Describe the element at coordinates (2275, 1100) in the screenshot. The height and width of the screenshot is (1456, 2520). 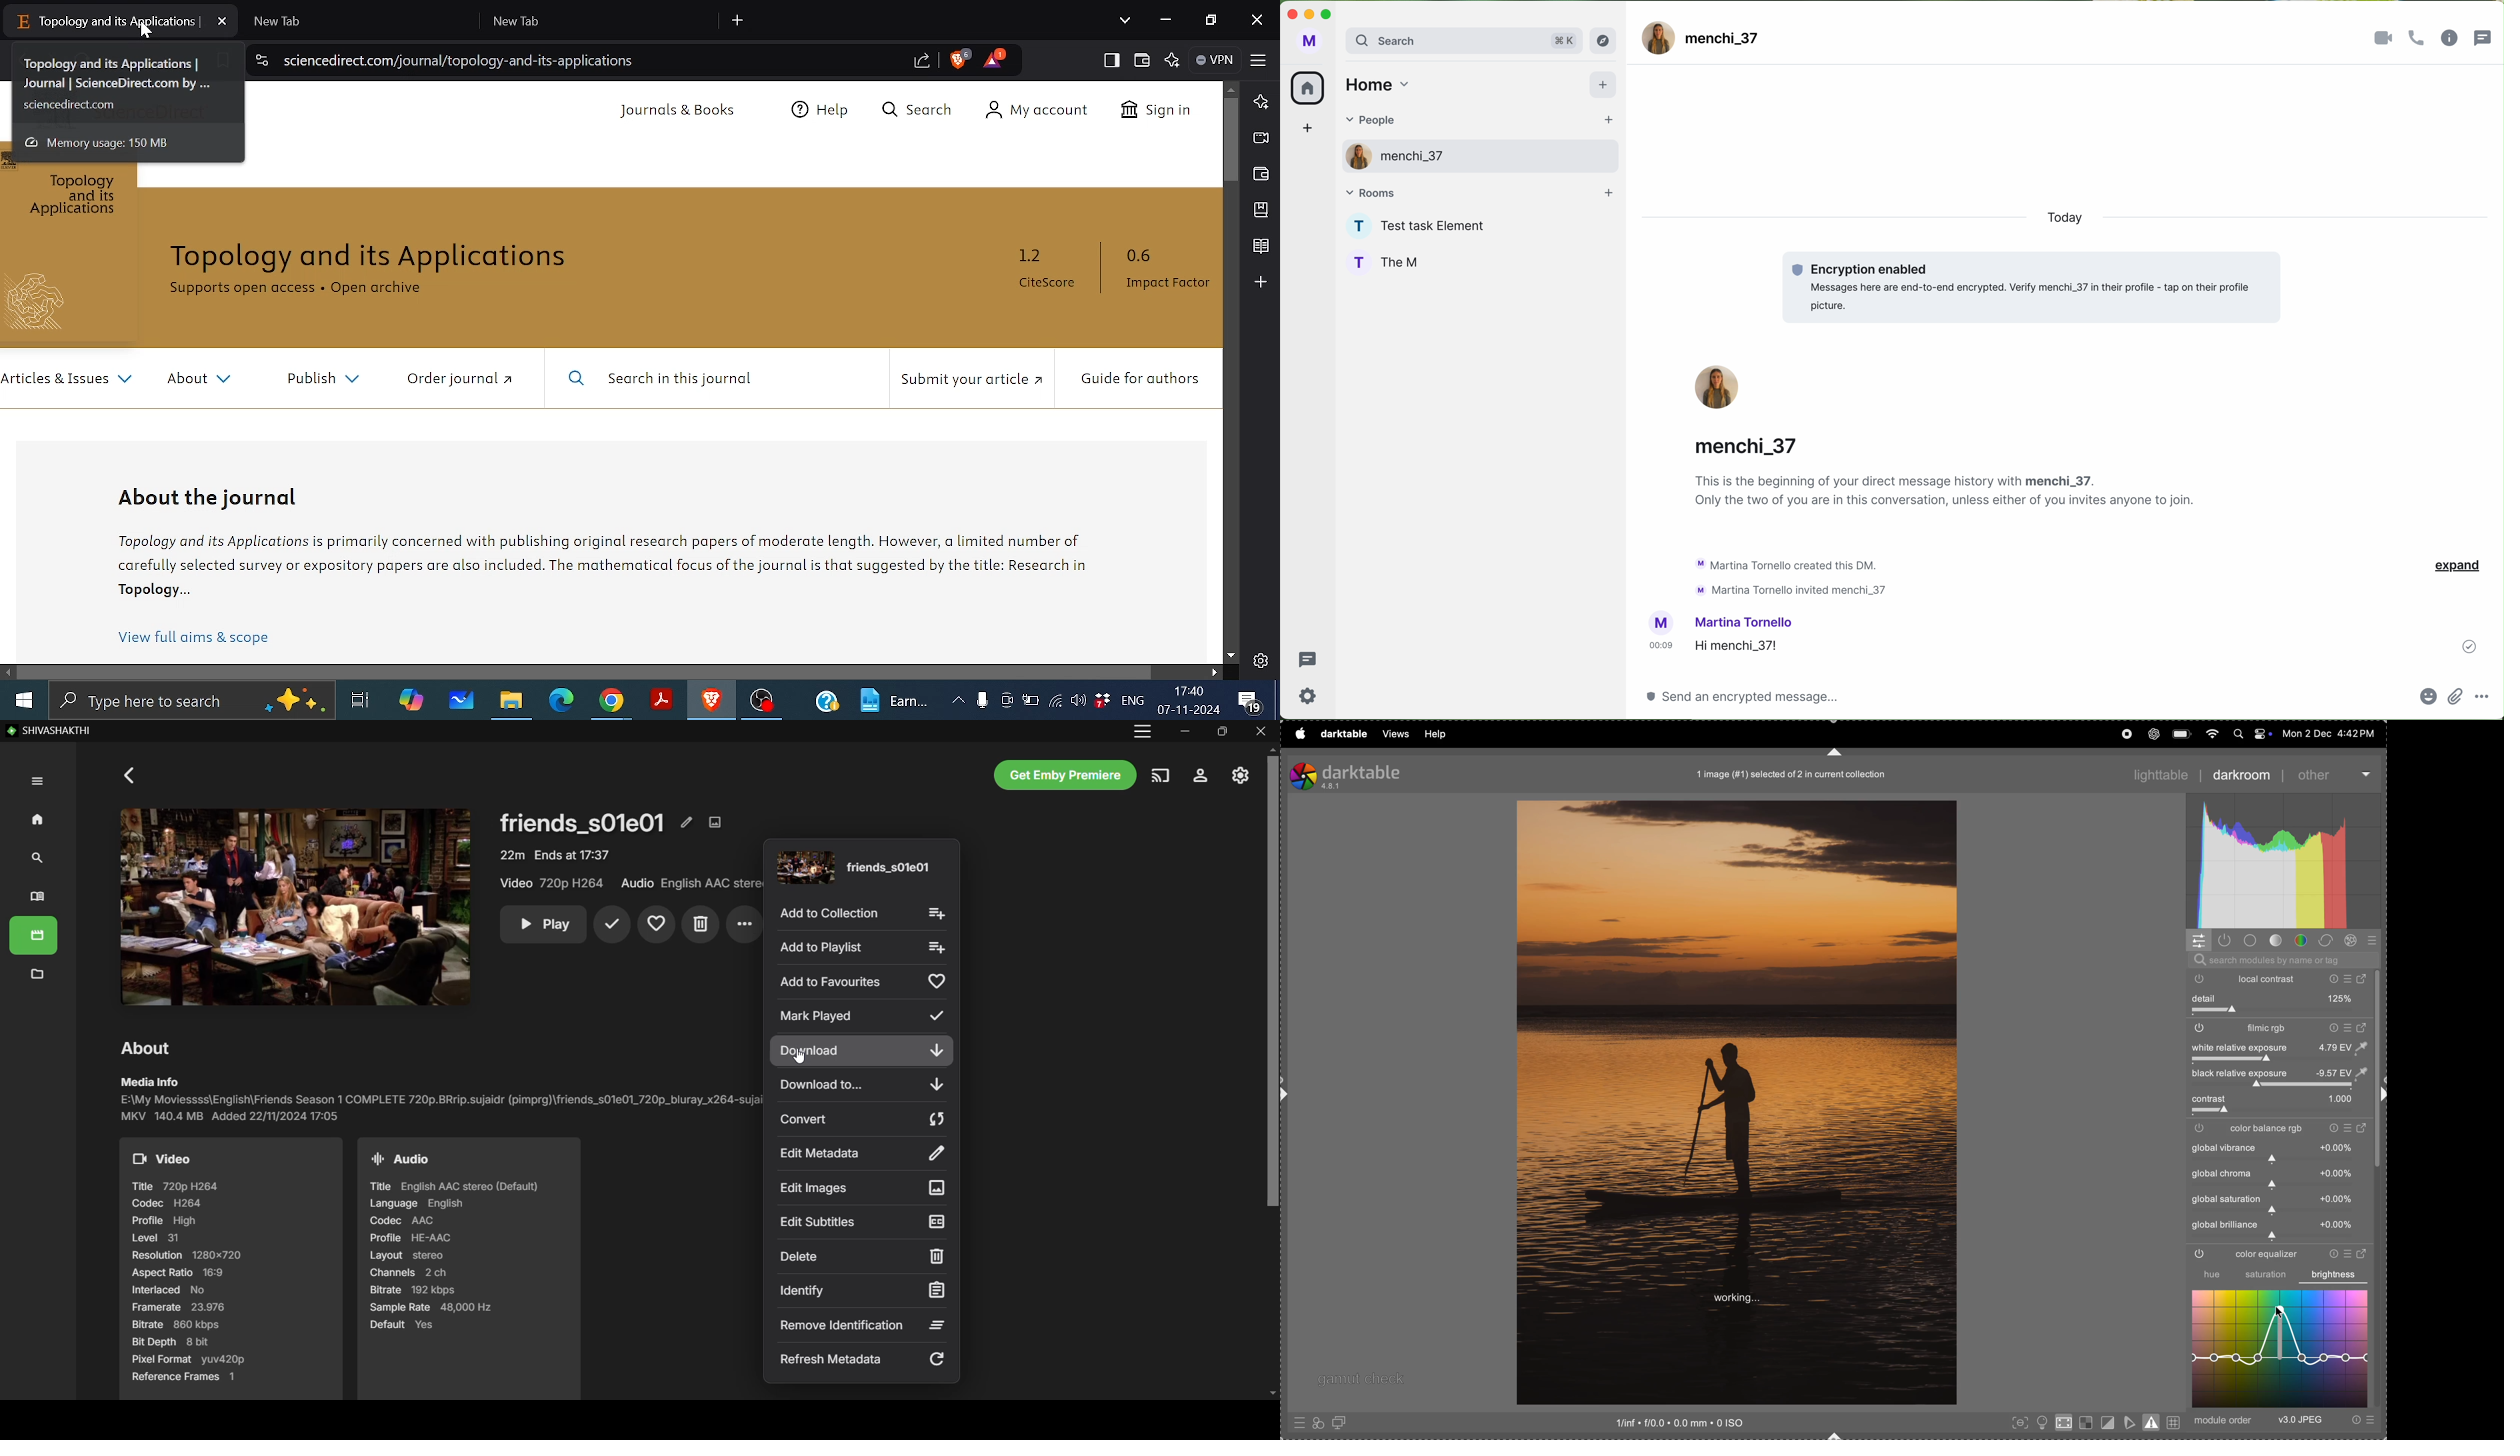
I see `contrast` at that location.